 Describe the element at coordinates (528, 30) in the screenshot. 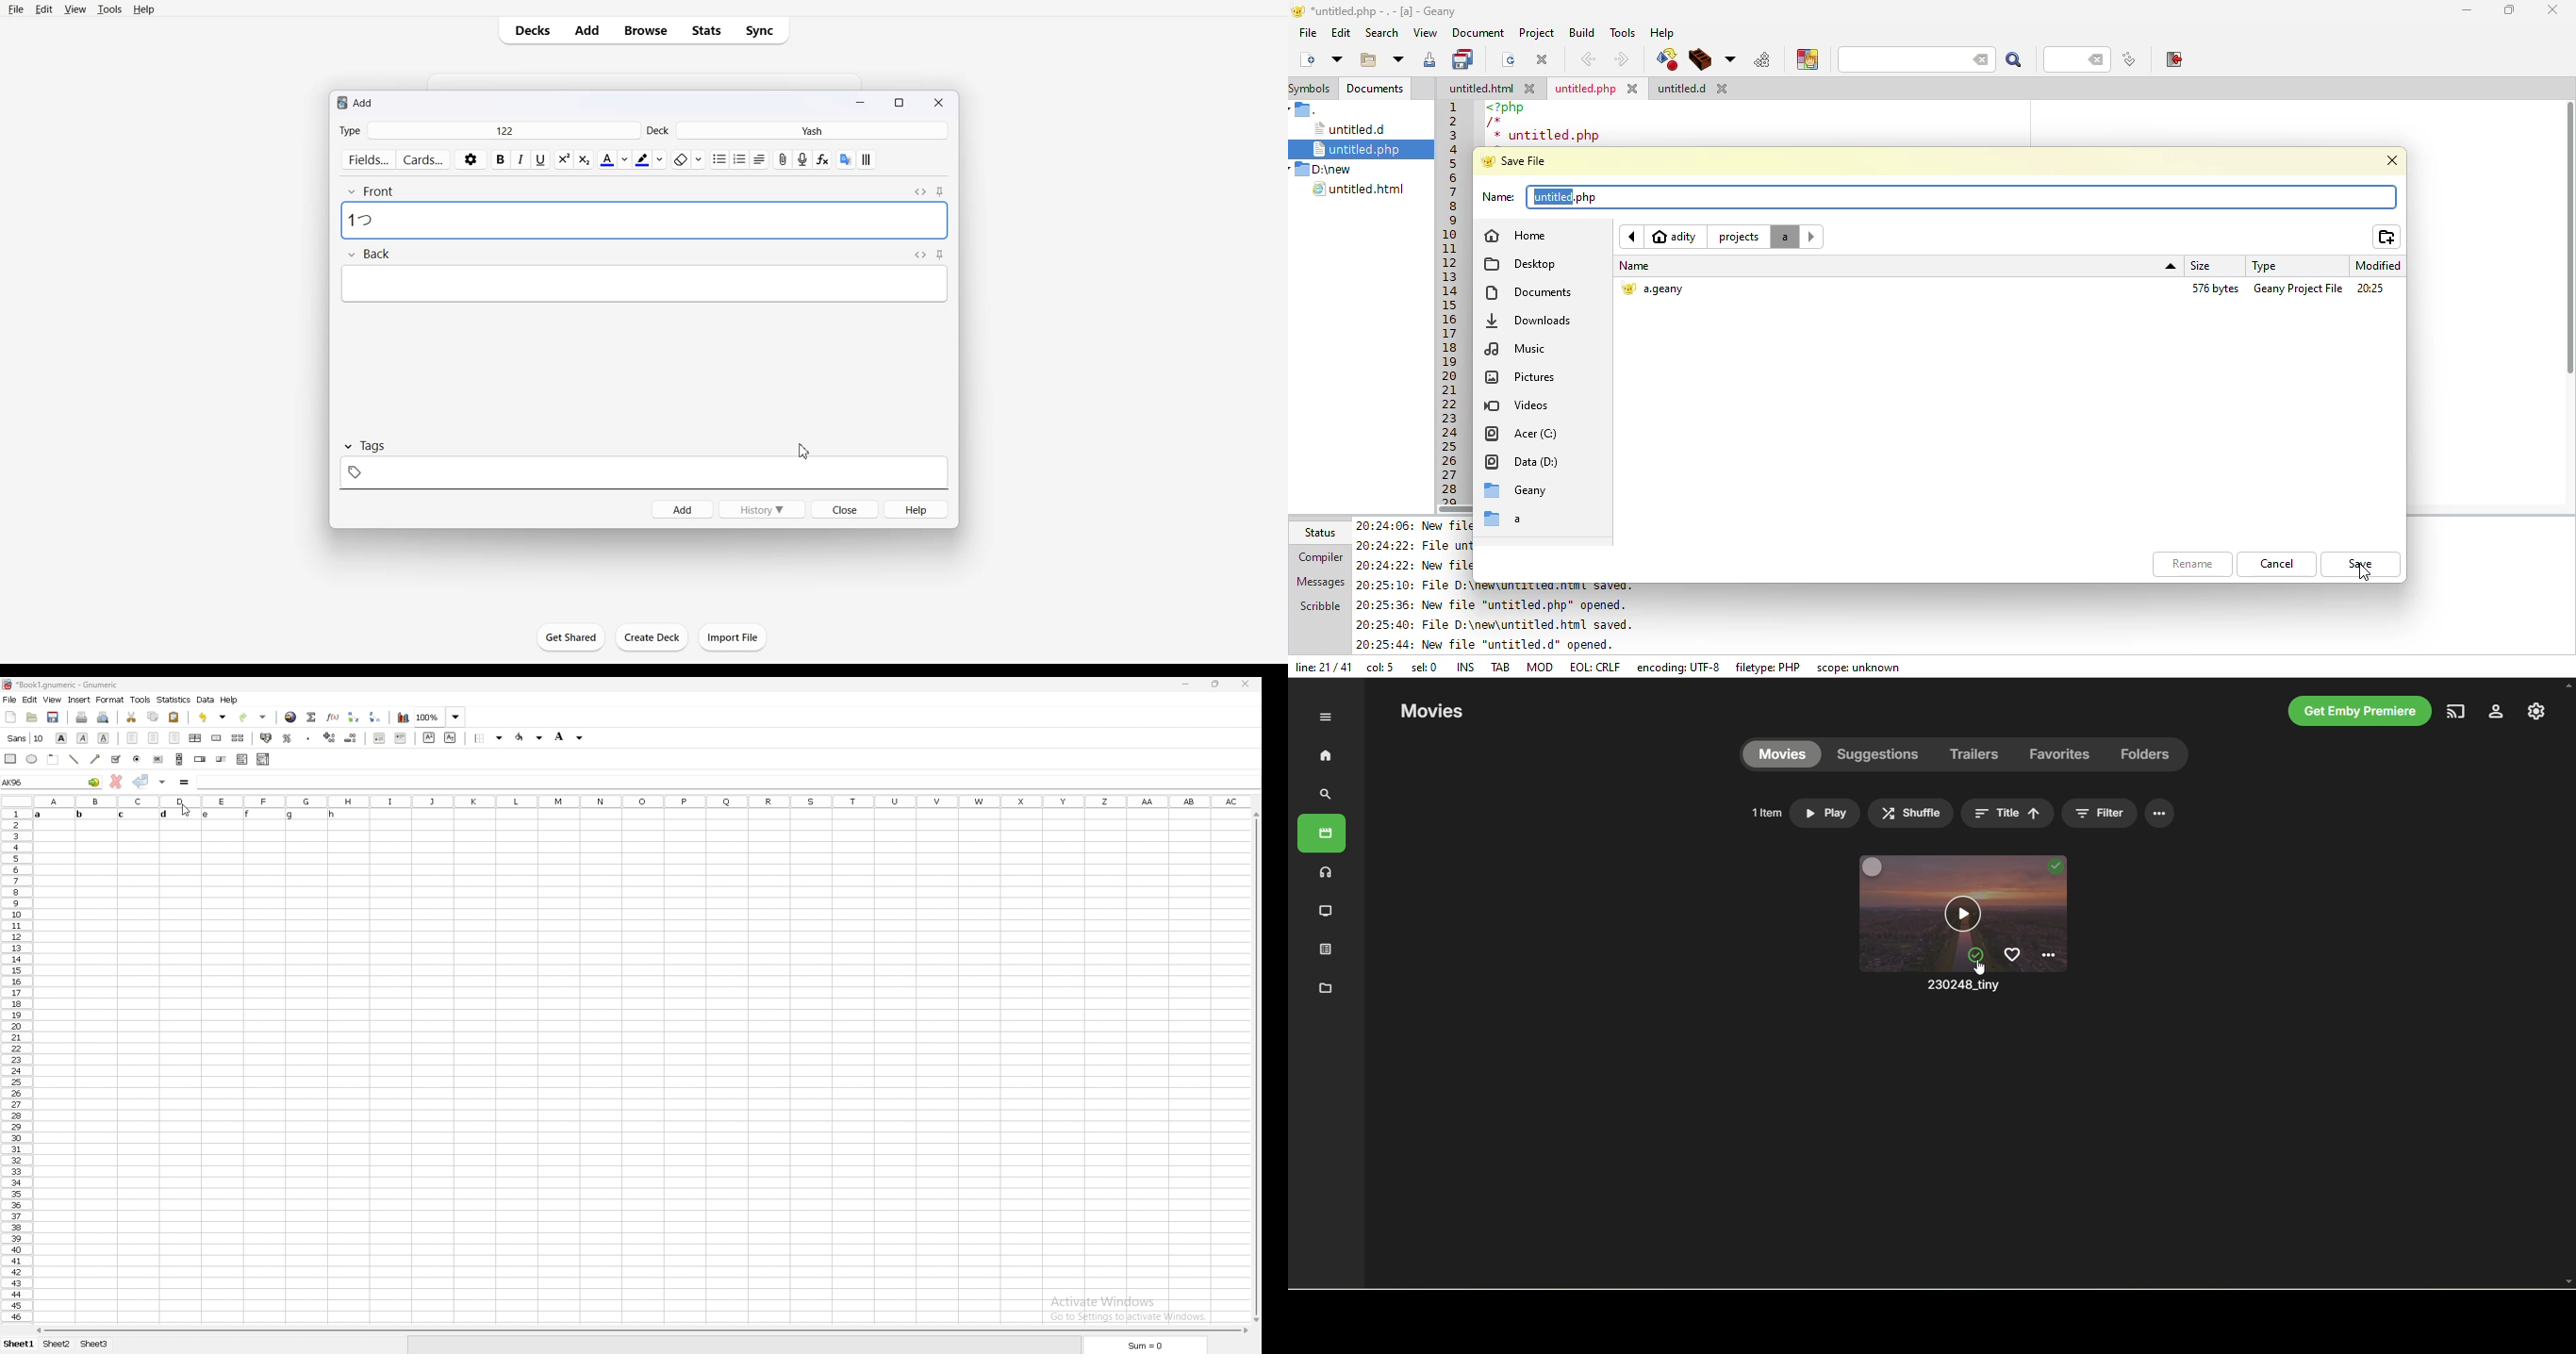

I see `Decks` at that location.